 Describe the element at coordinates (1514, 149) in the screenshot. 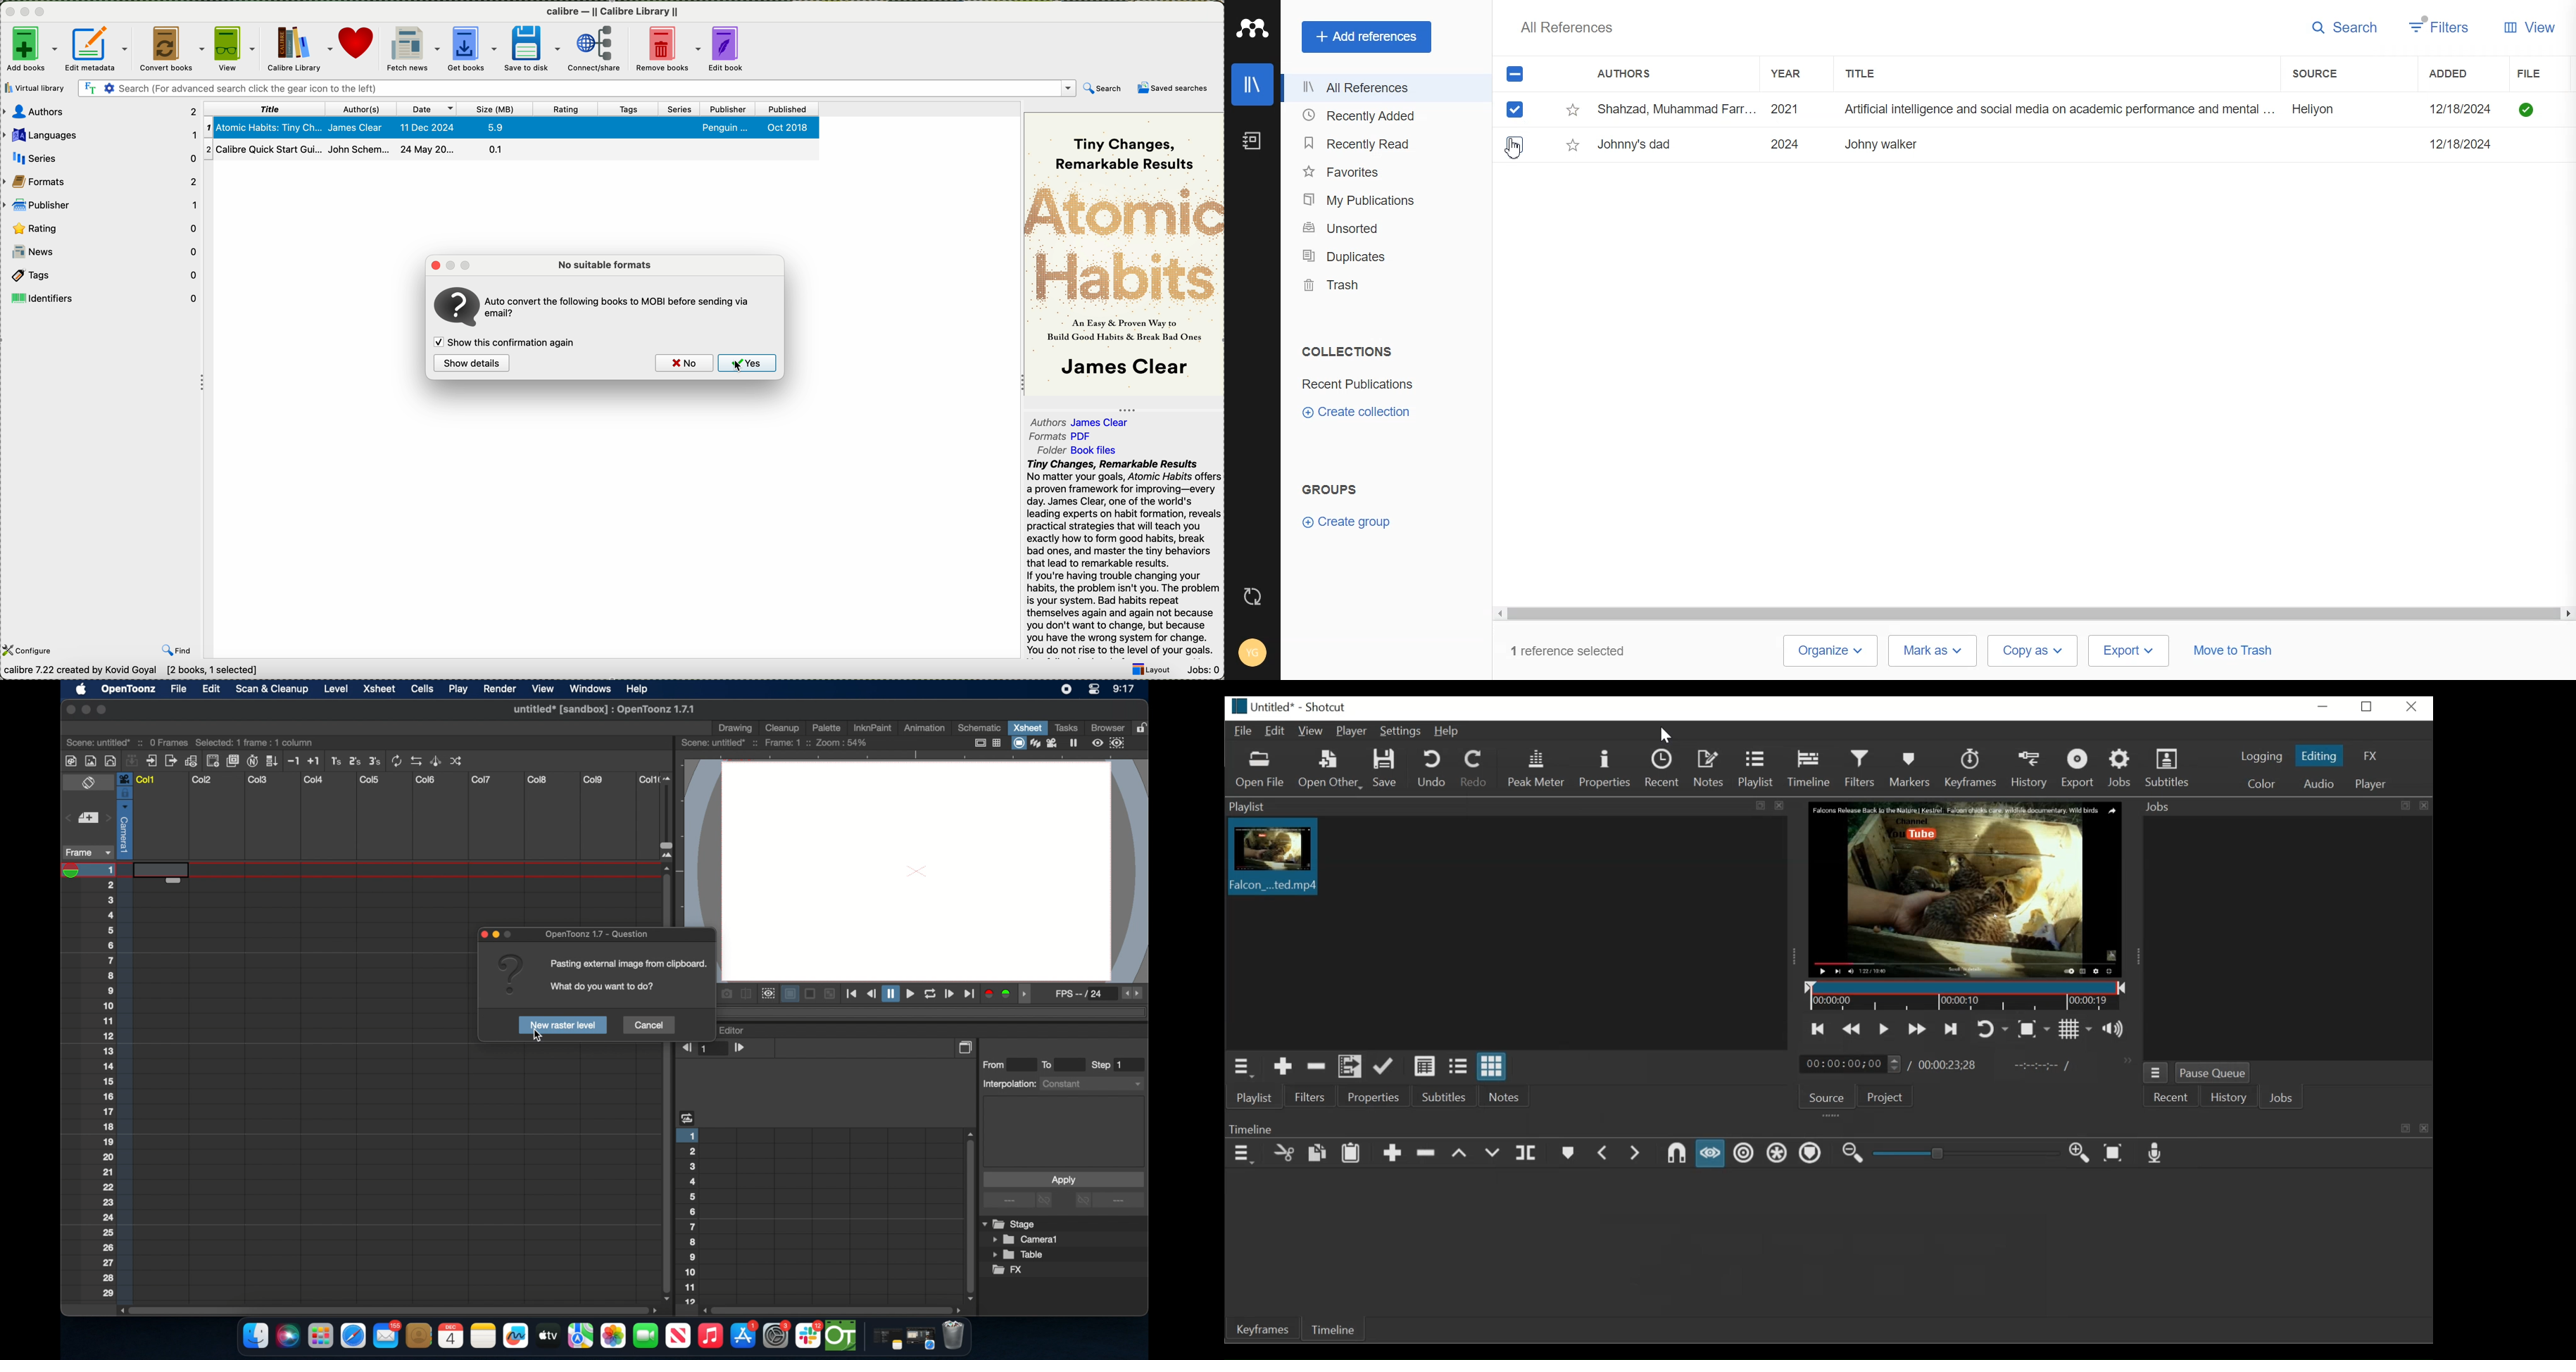

I see `Cursor` at that location.